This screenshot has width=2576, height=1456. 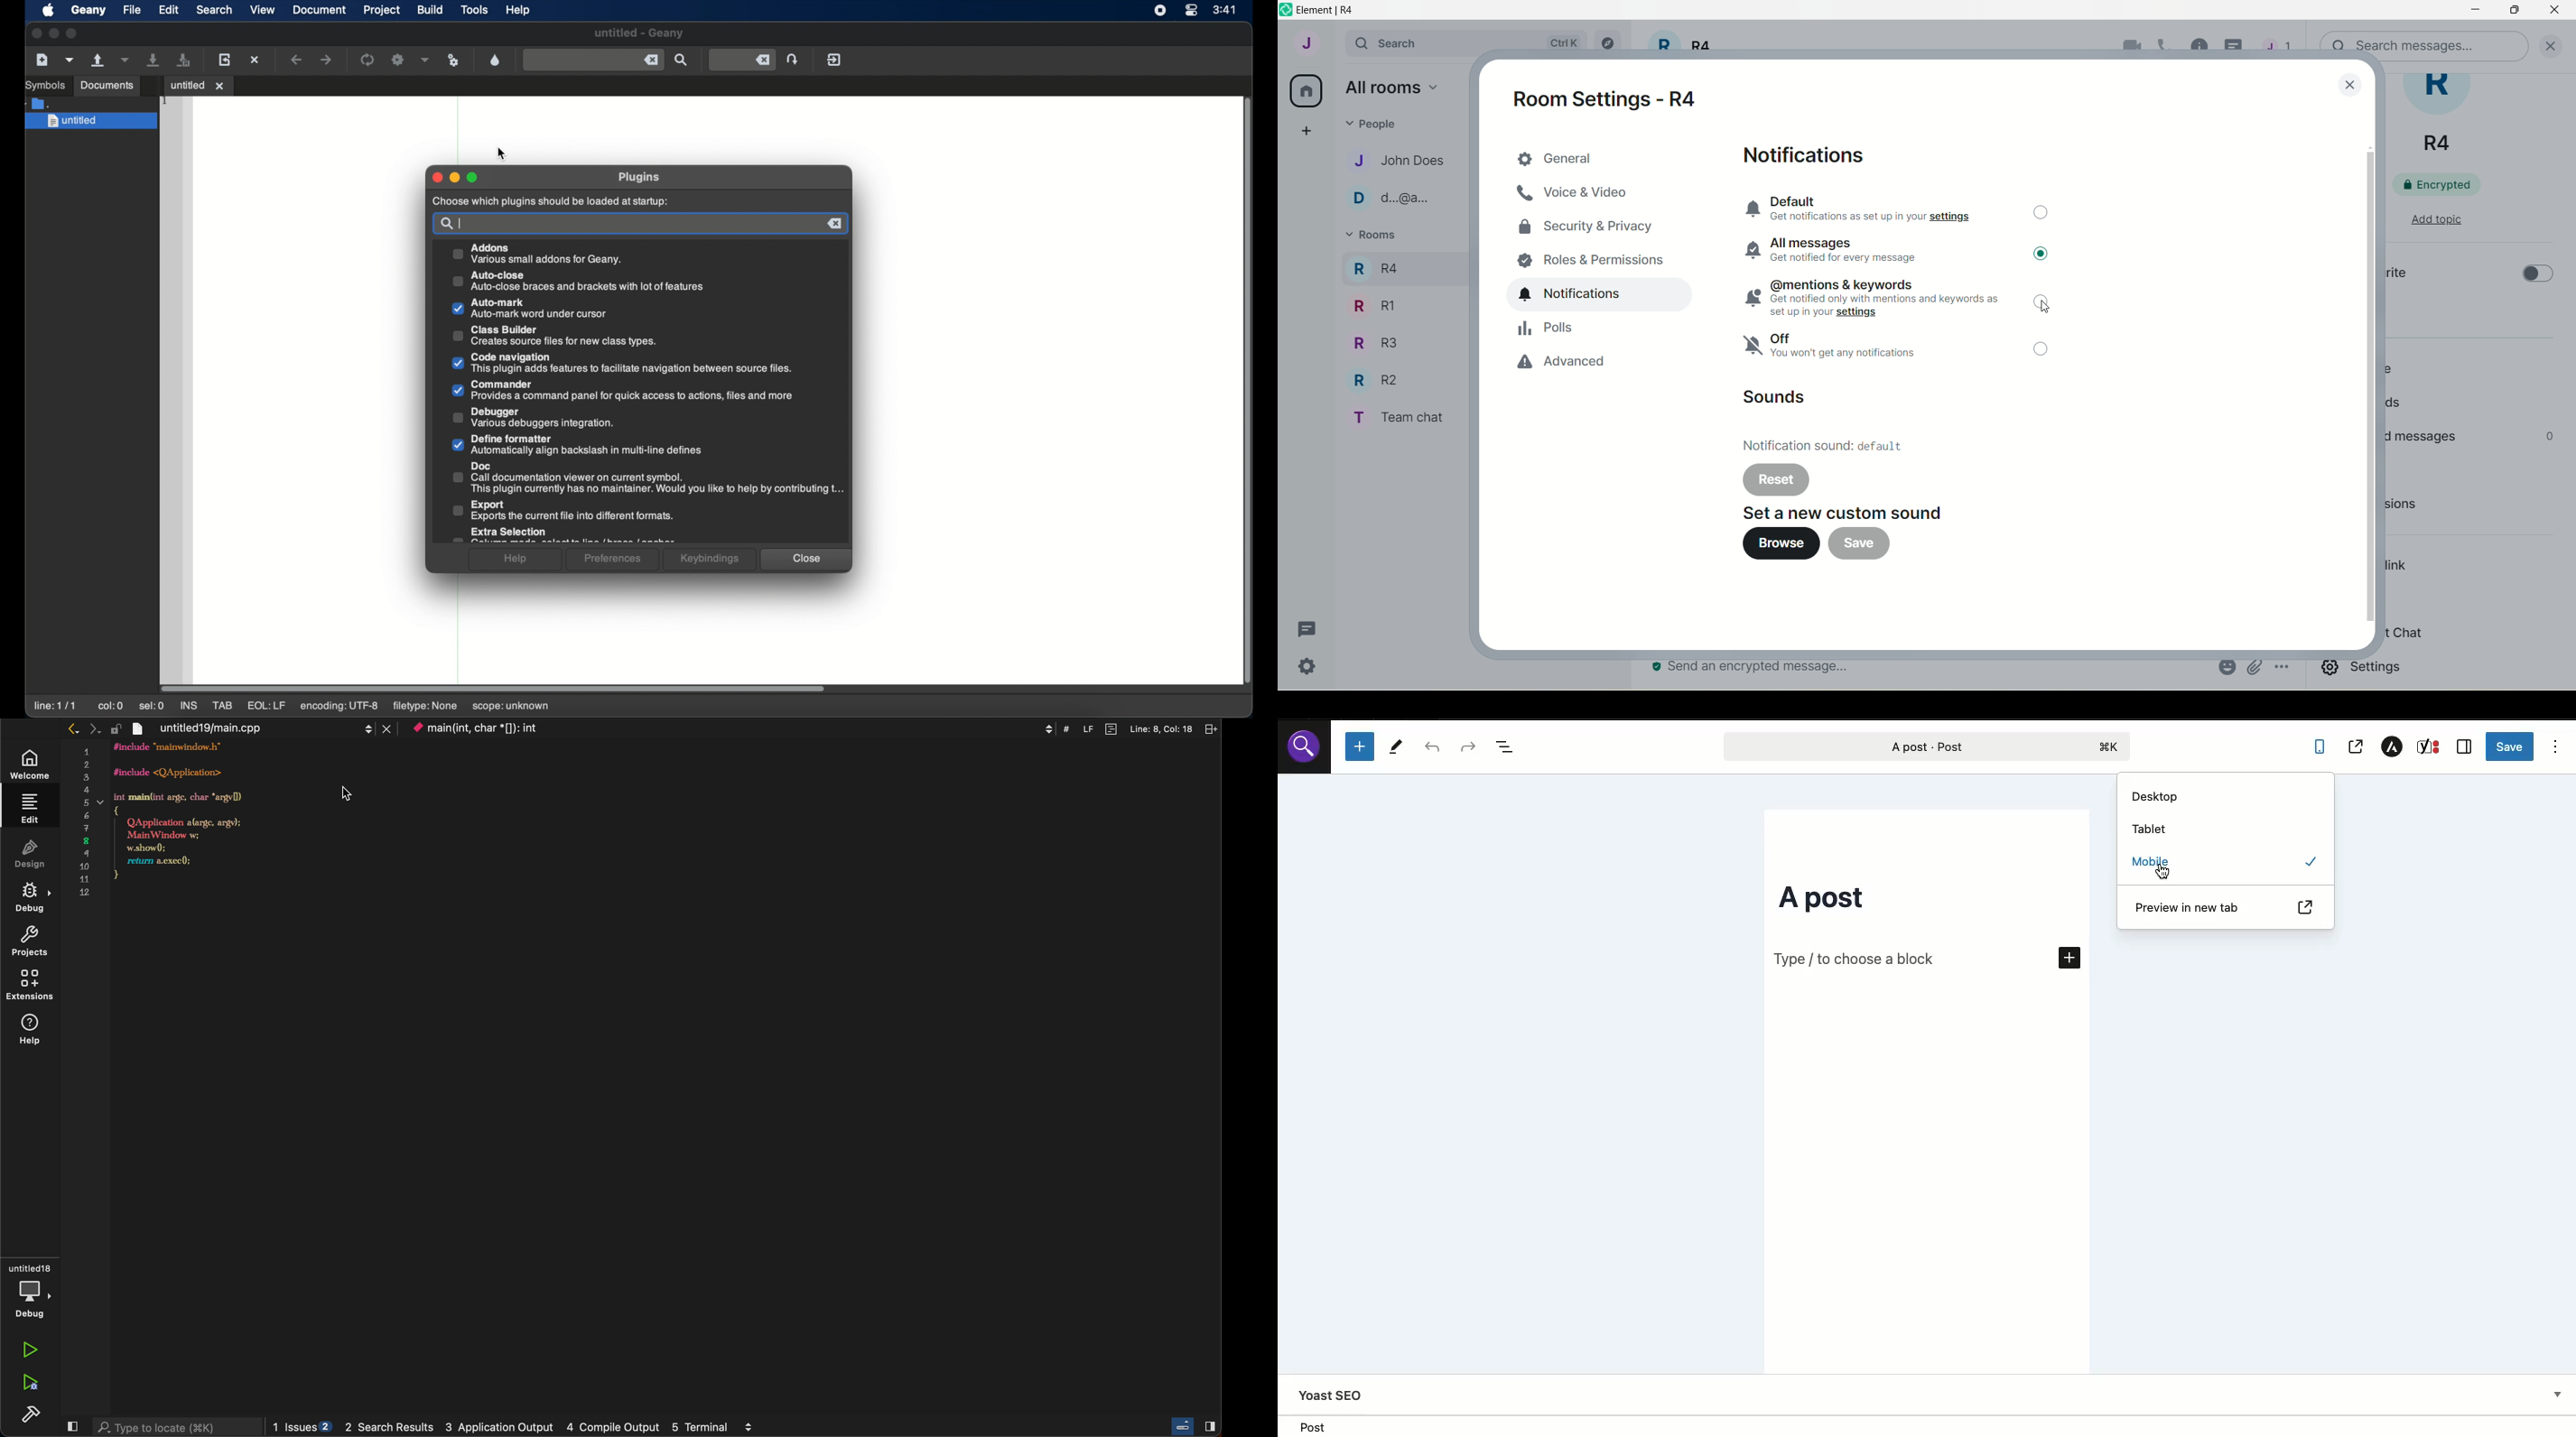 I want to click on View post, so click(x=2359, y=746).